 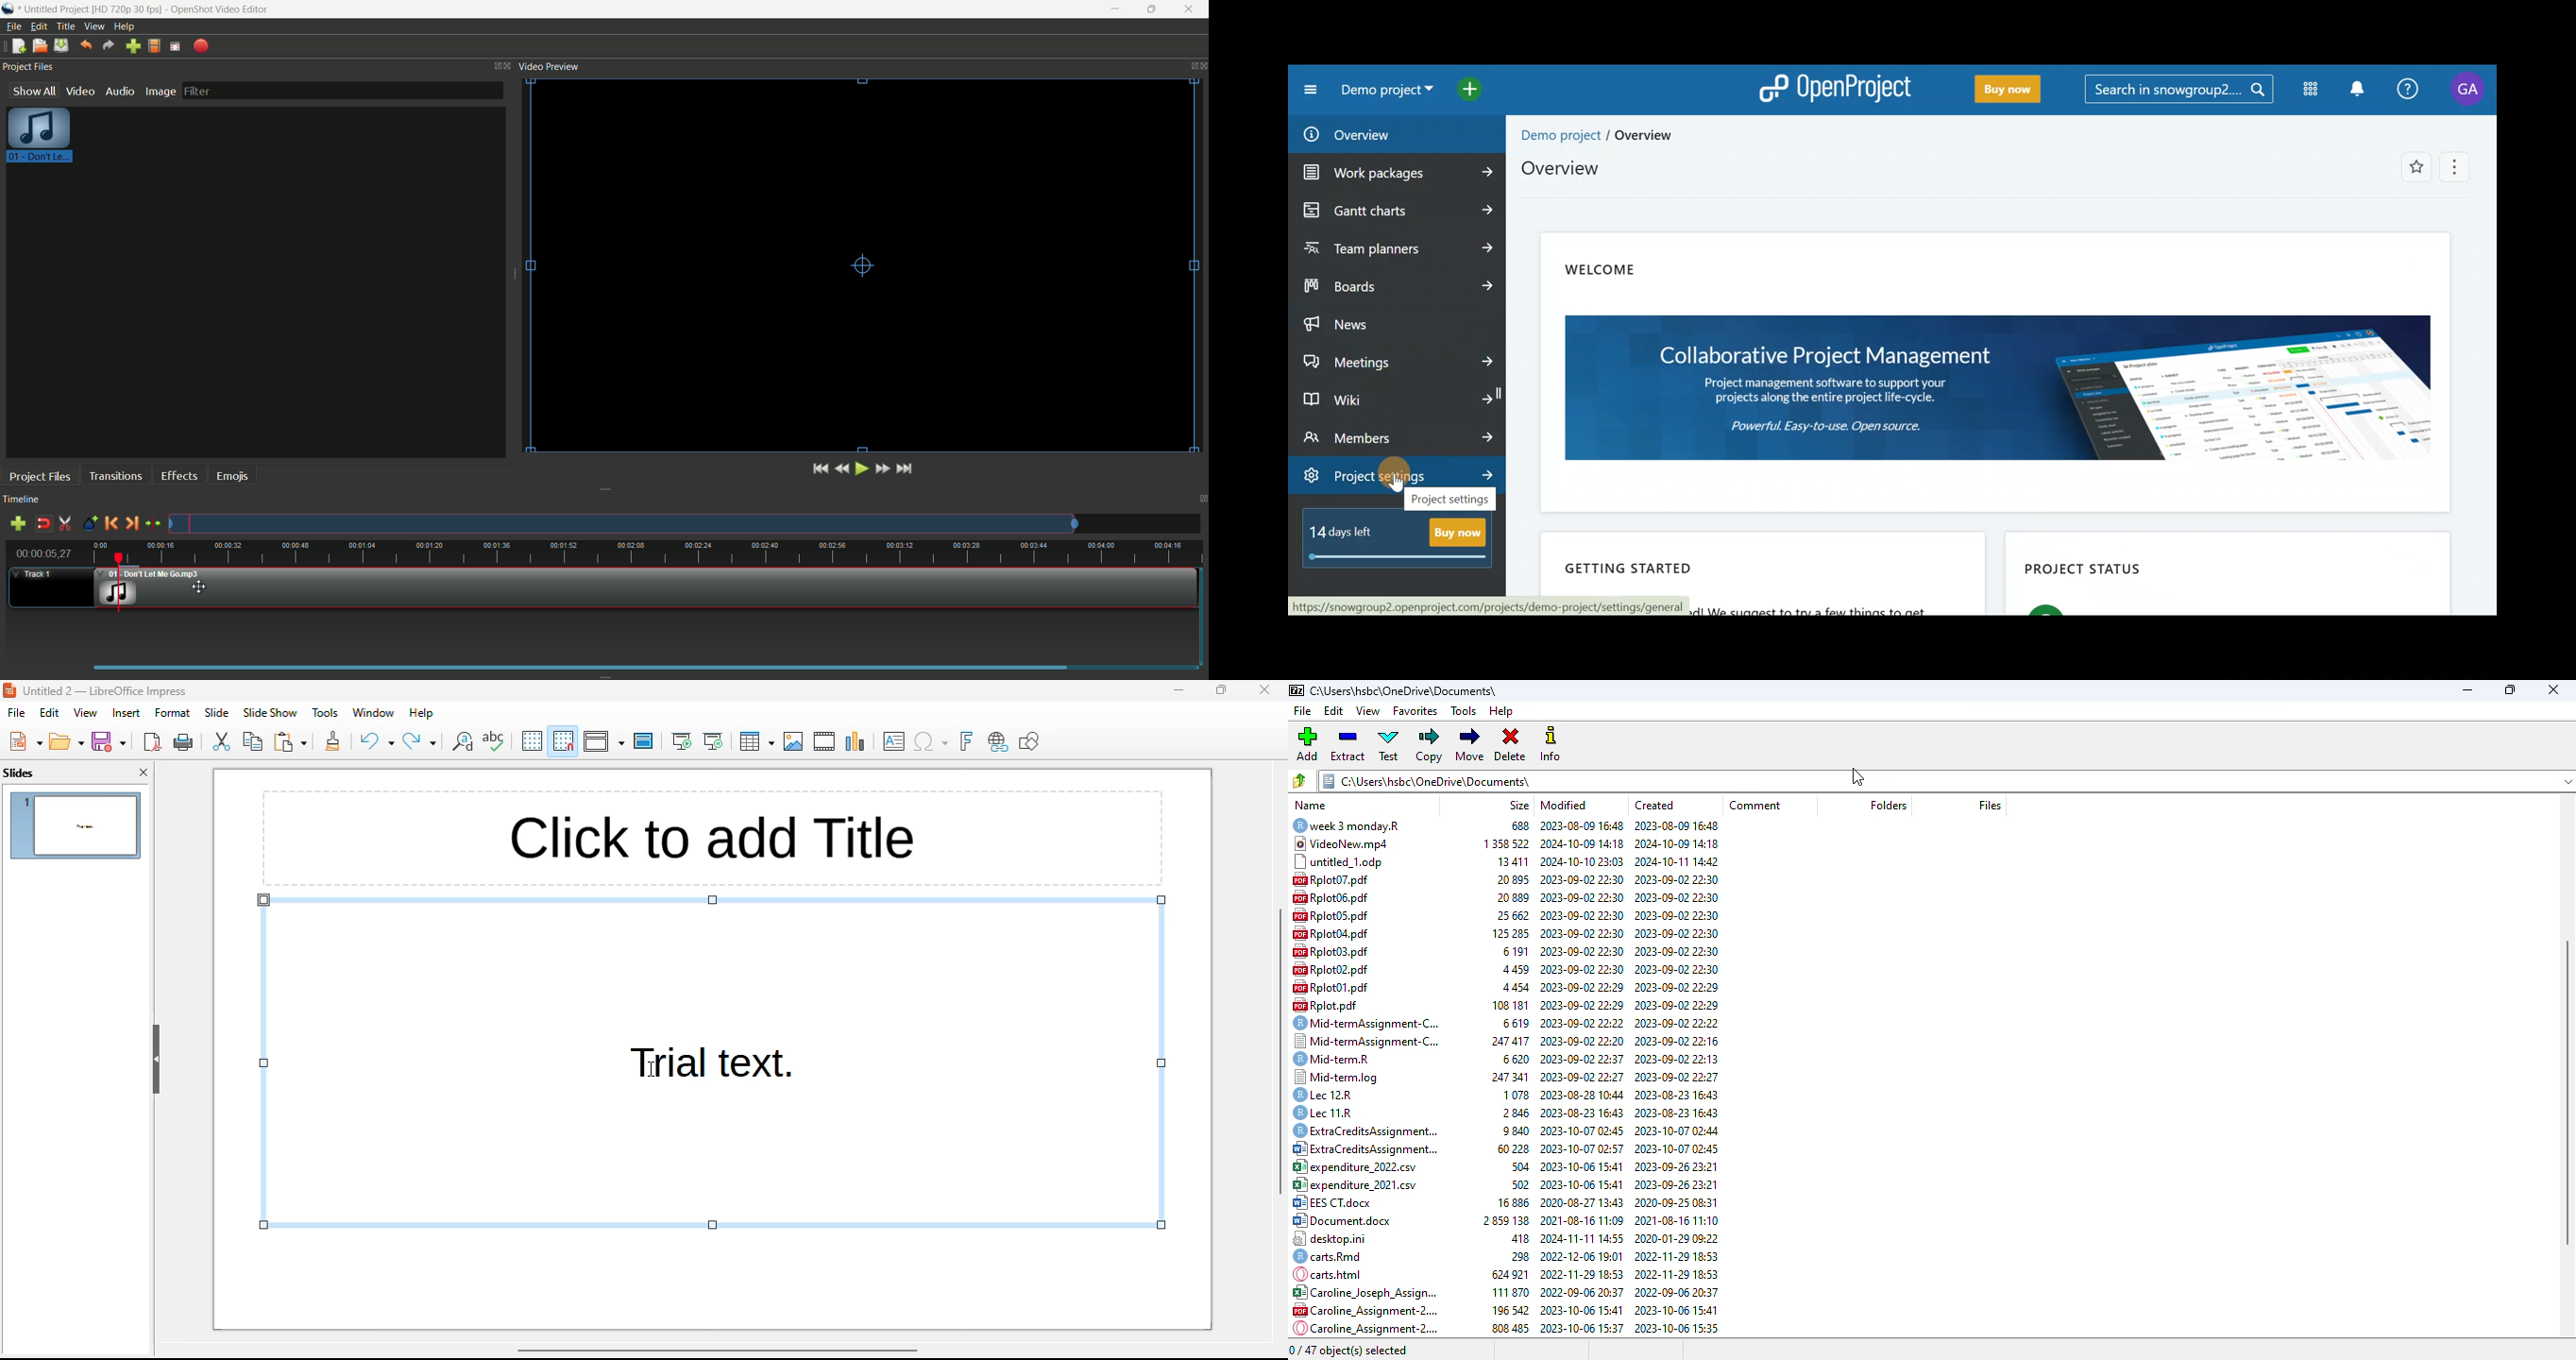 I want to click on 2023-09-02 22:30, so click(x=1583, y=915).